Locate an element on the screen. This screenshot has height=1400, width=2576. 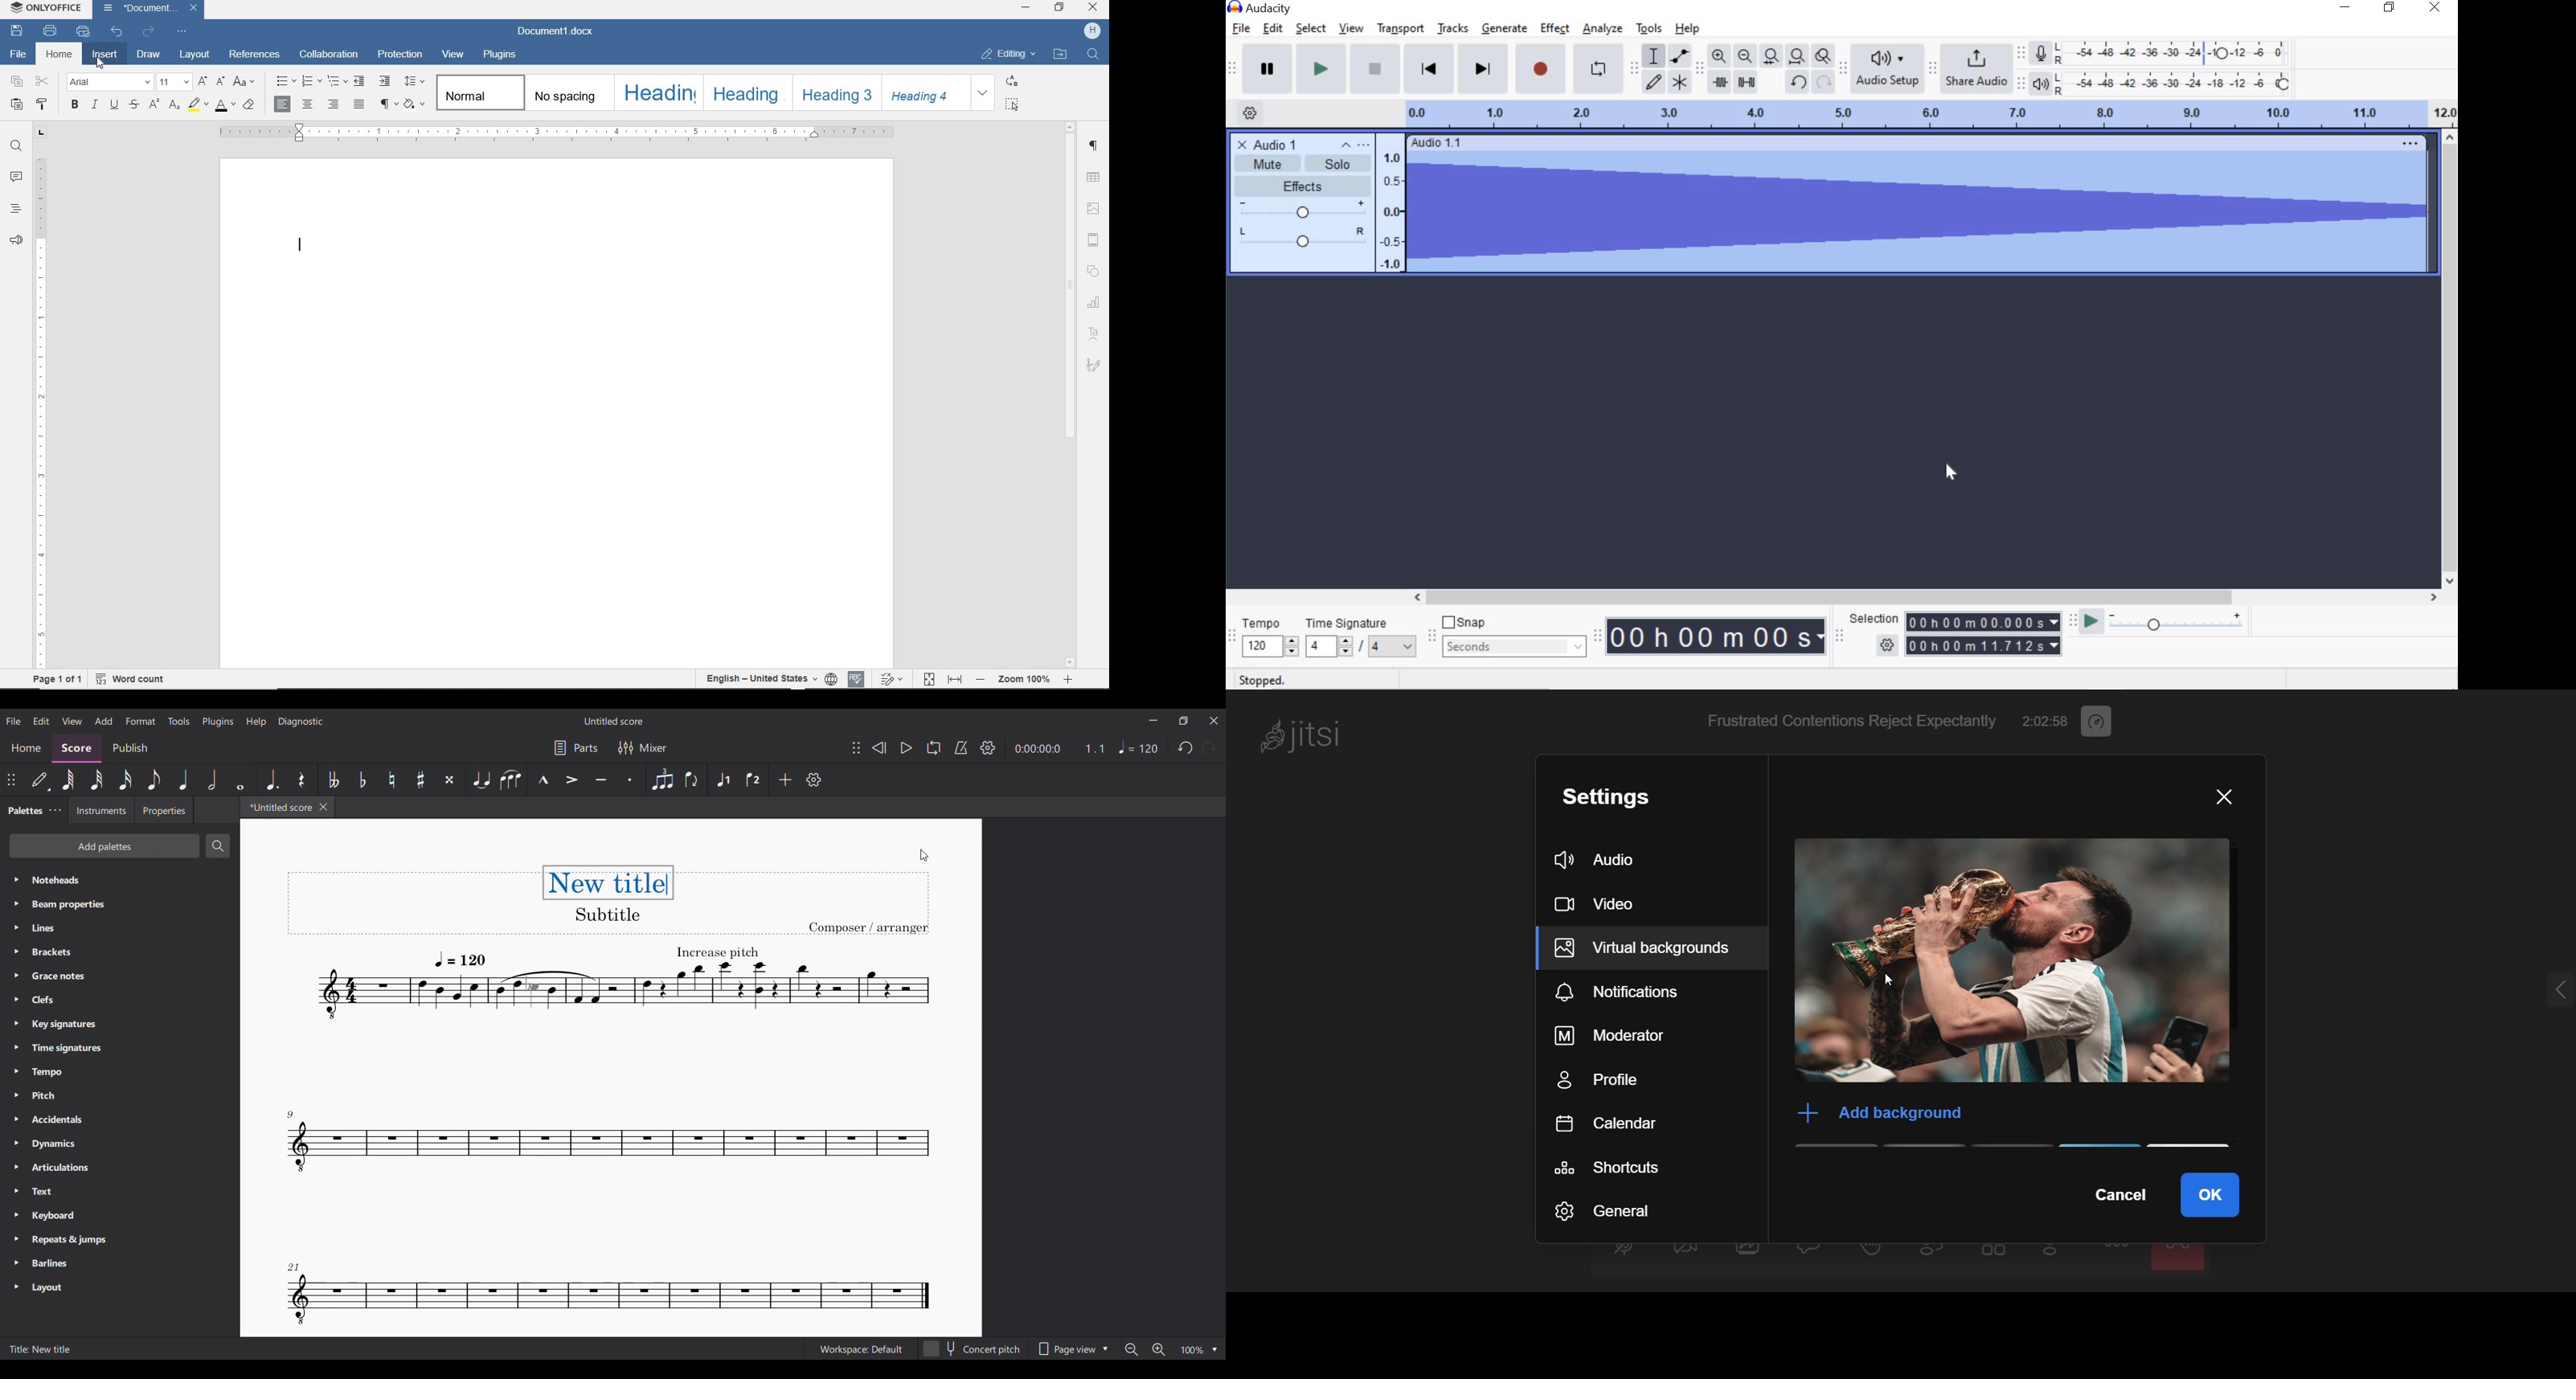
add participants is located at coordinates (2054, 1253).